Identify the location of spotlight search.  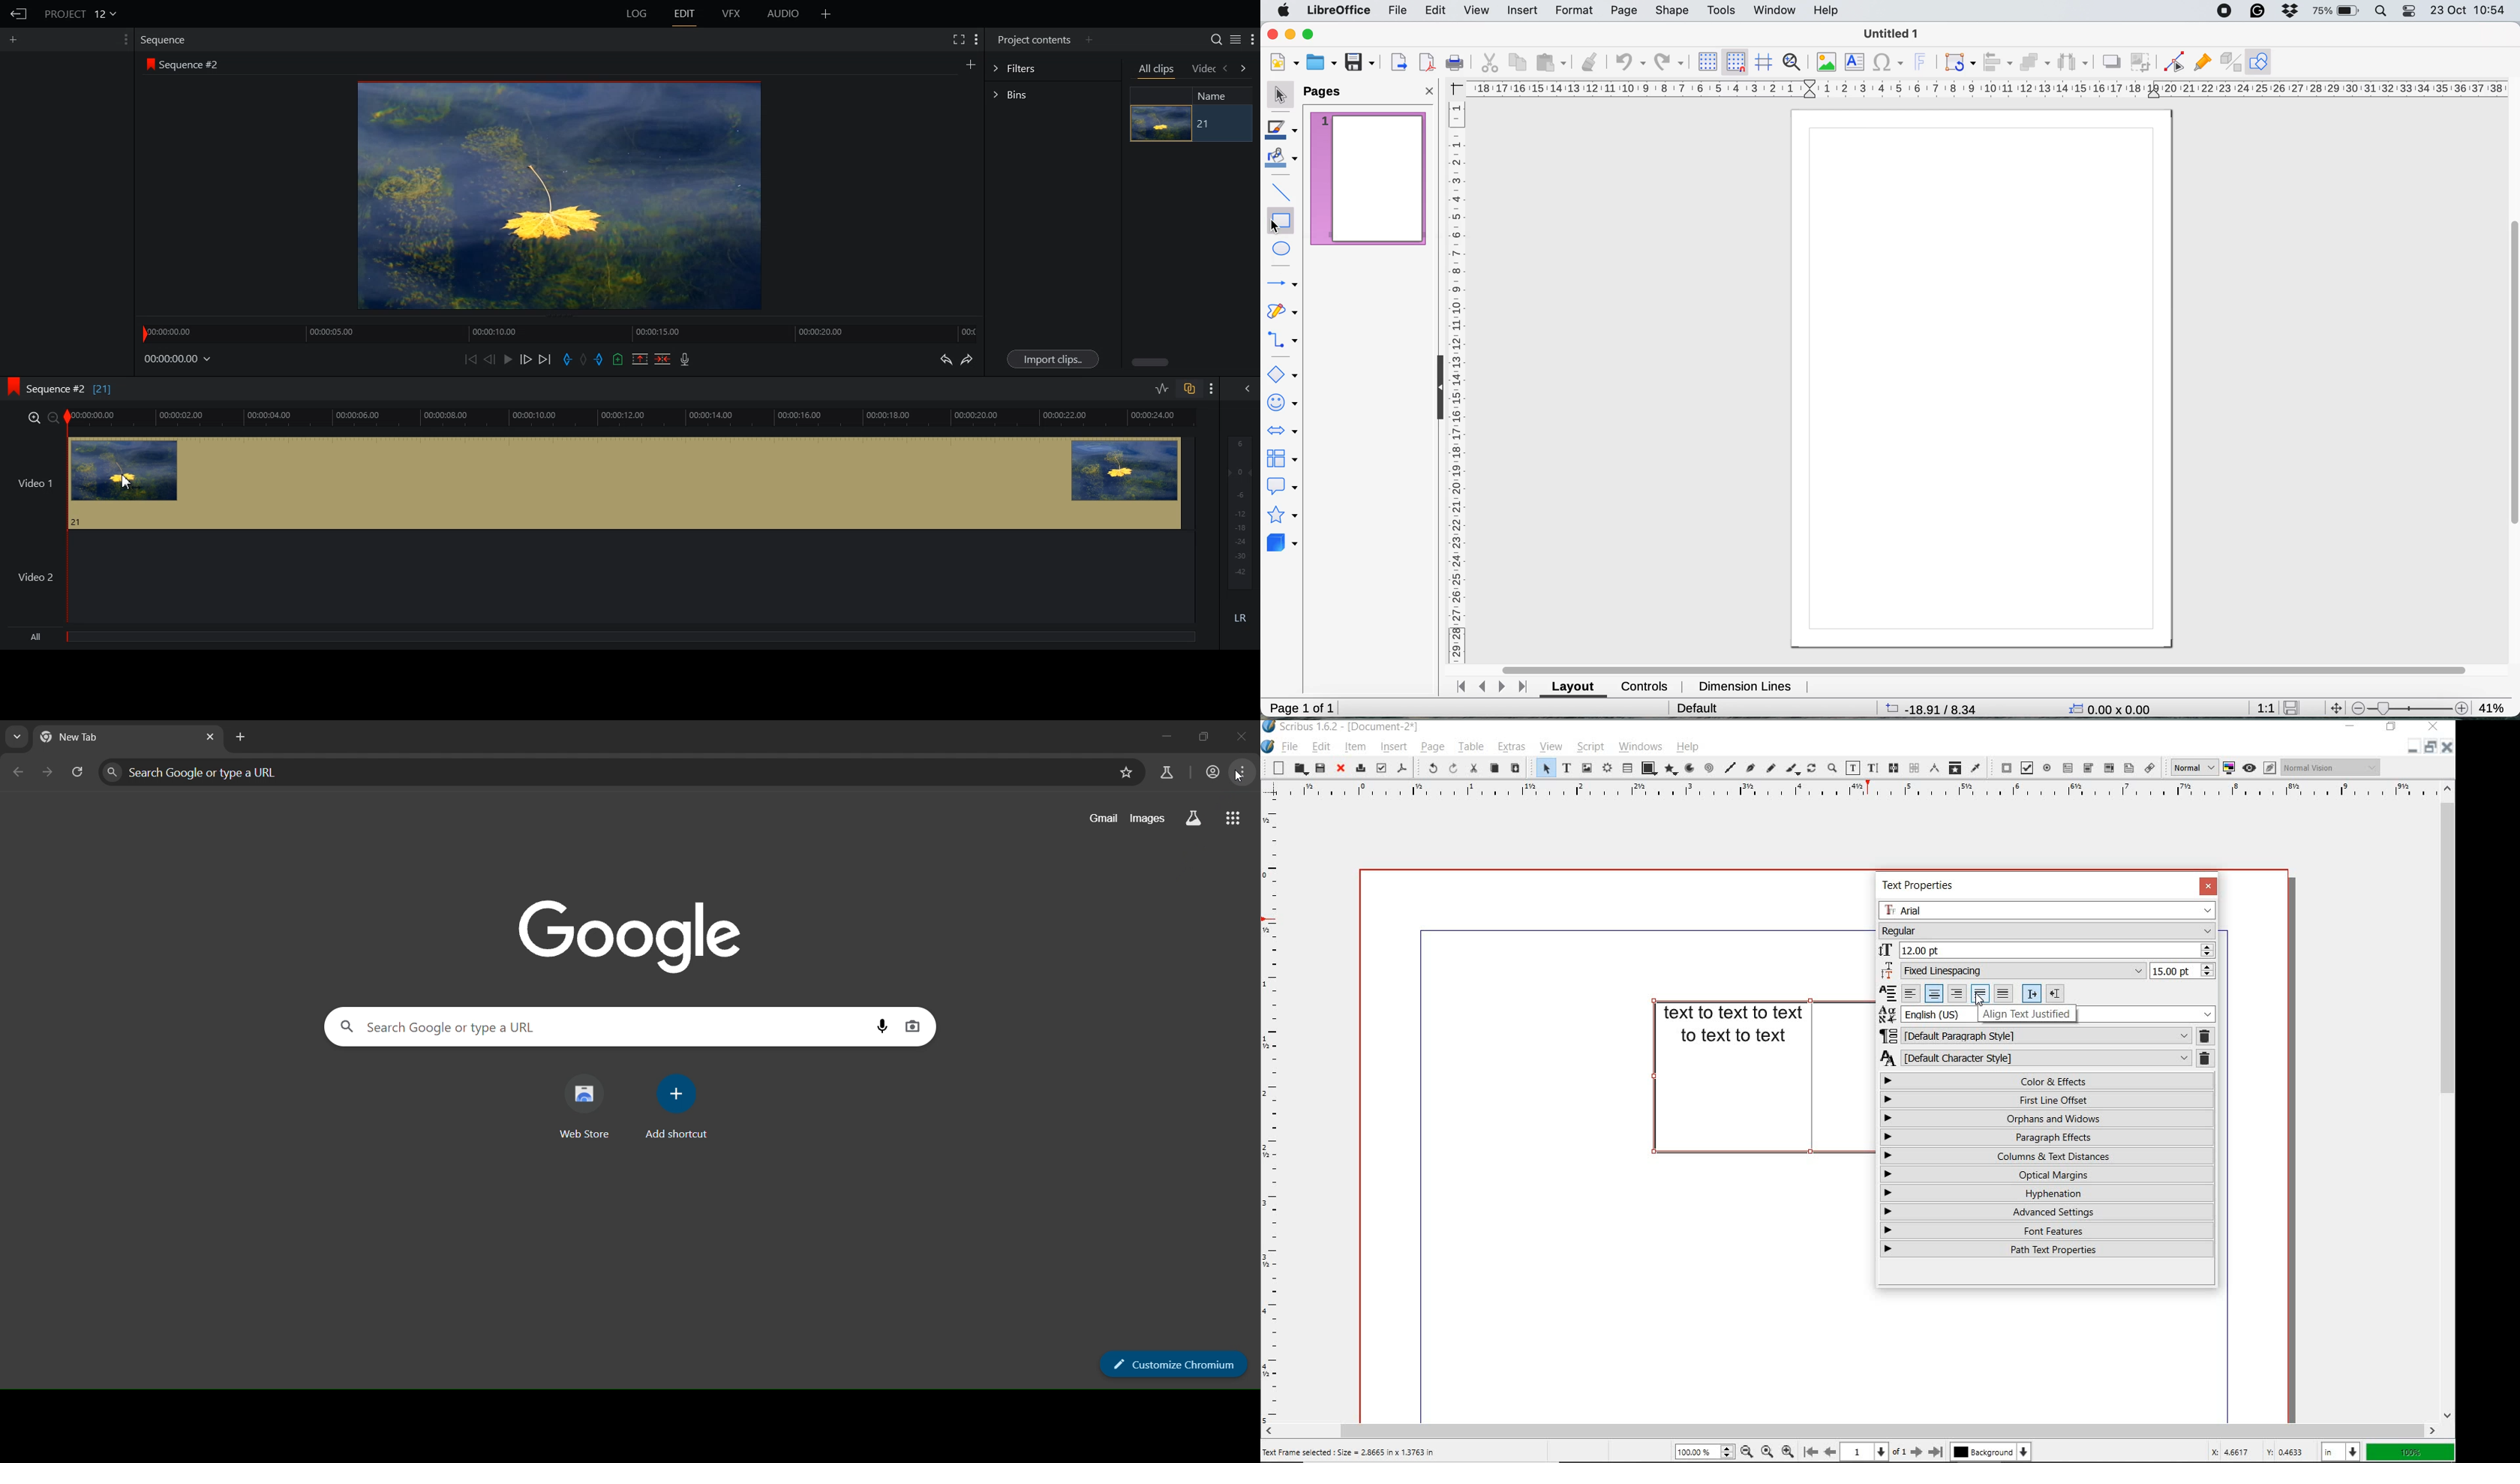
(2382, 11).